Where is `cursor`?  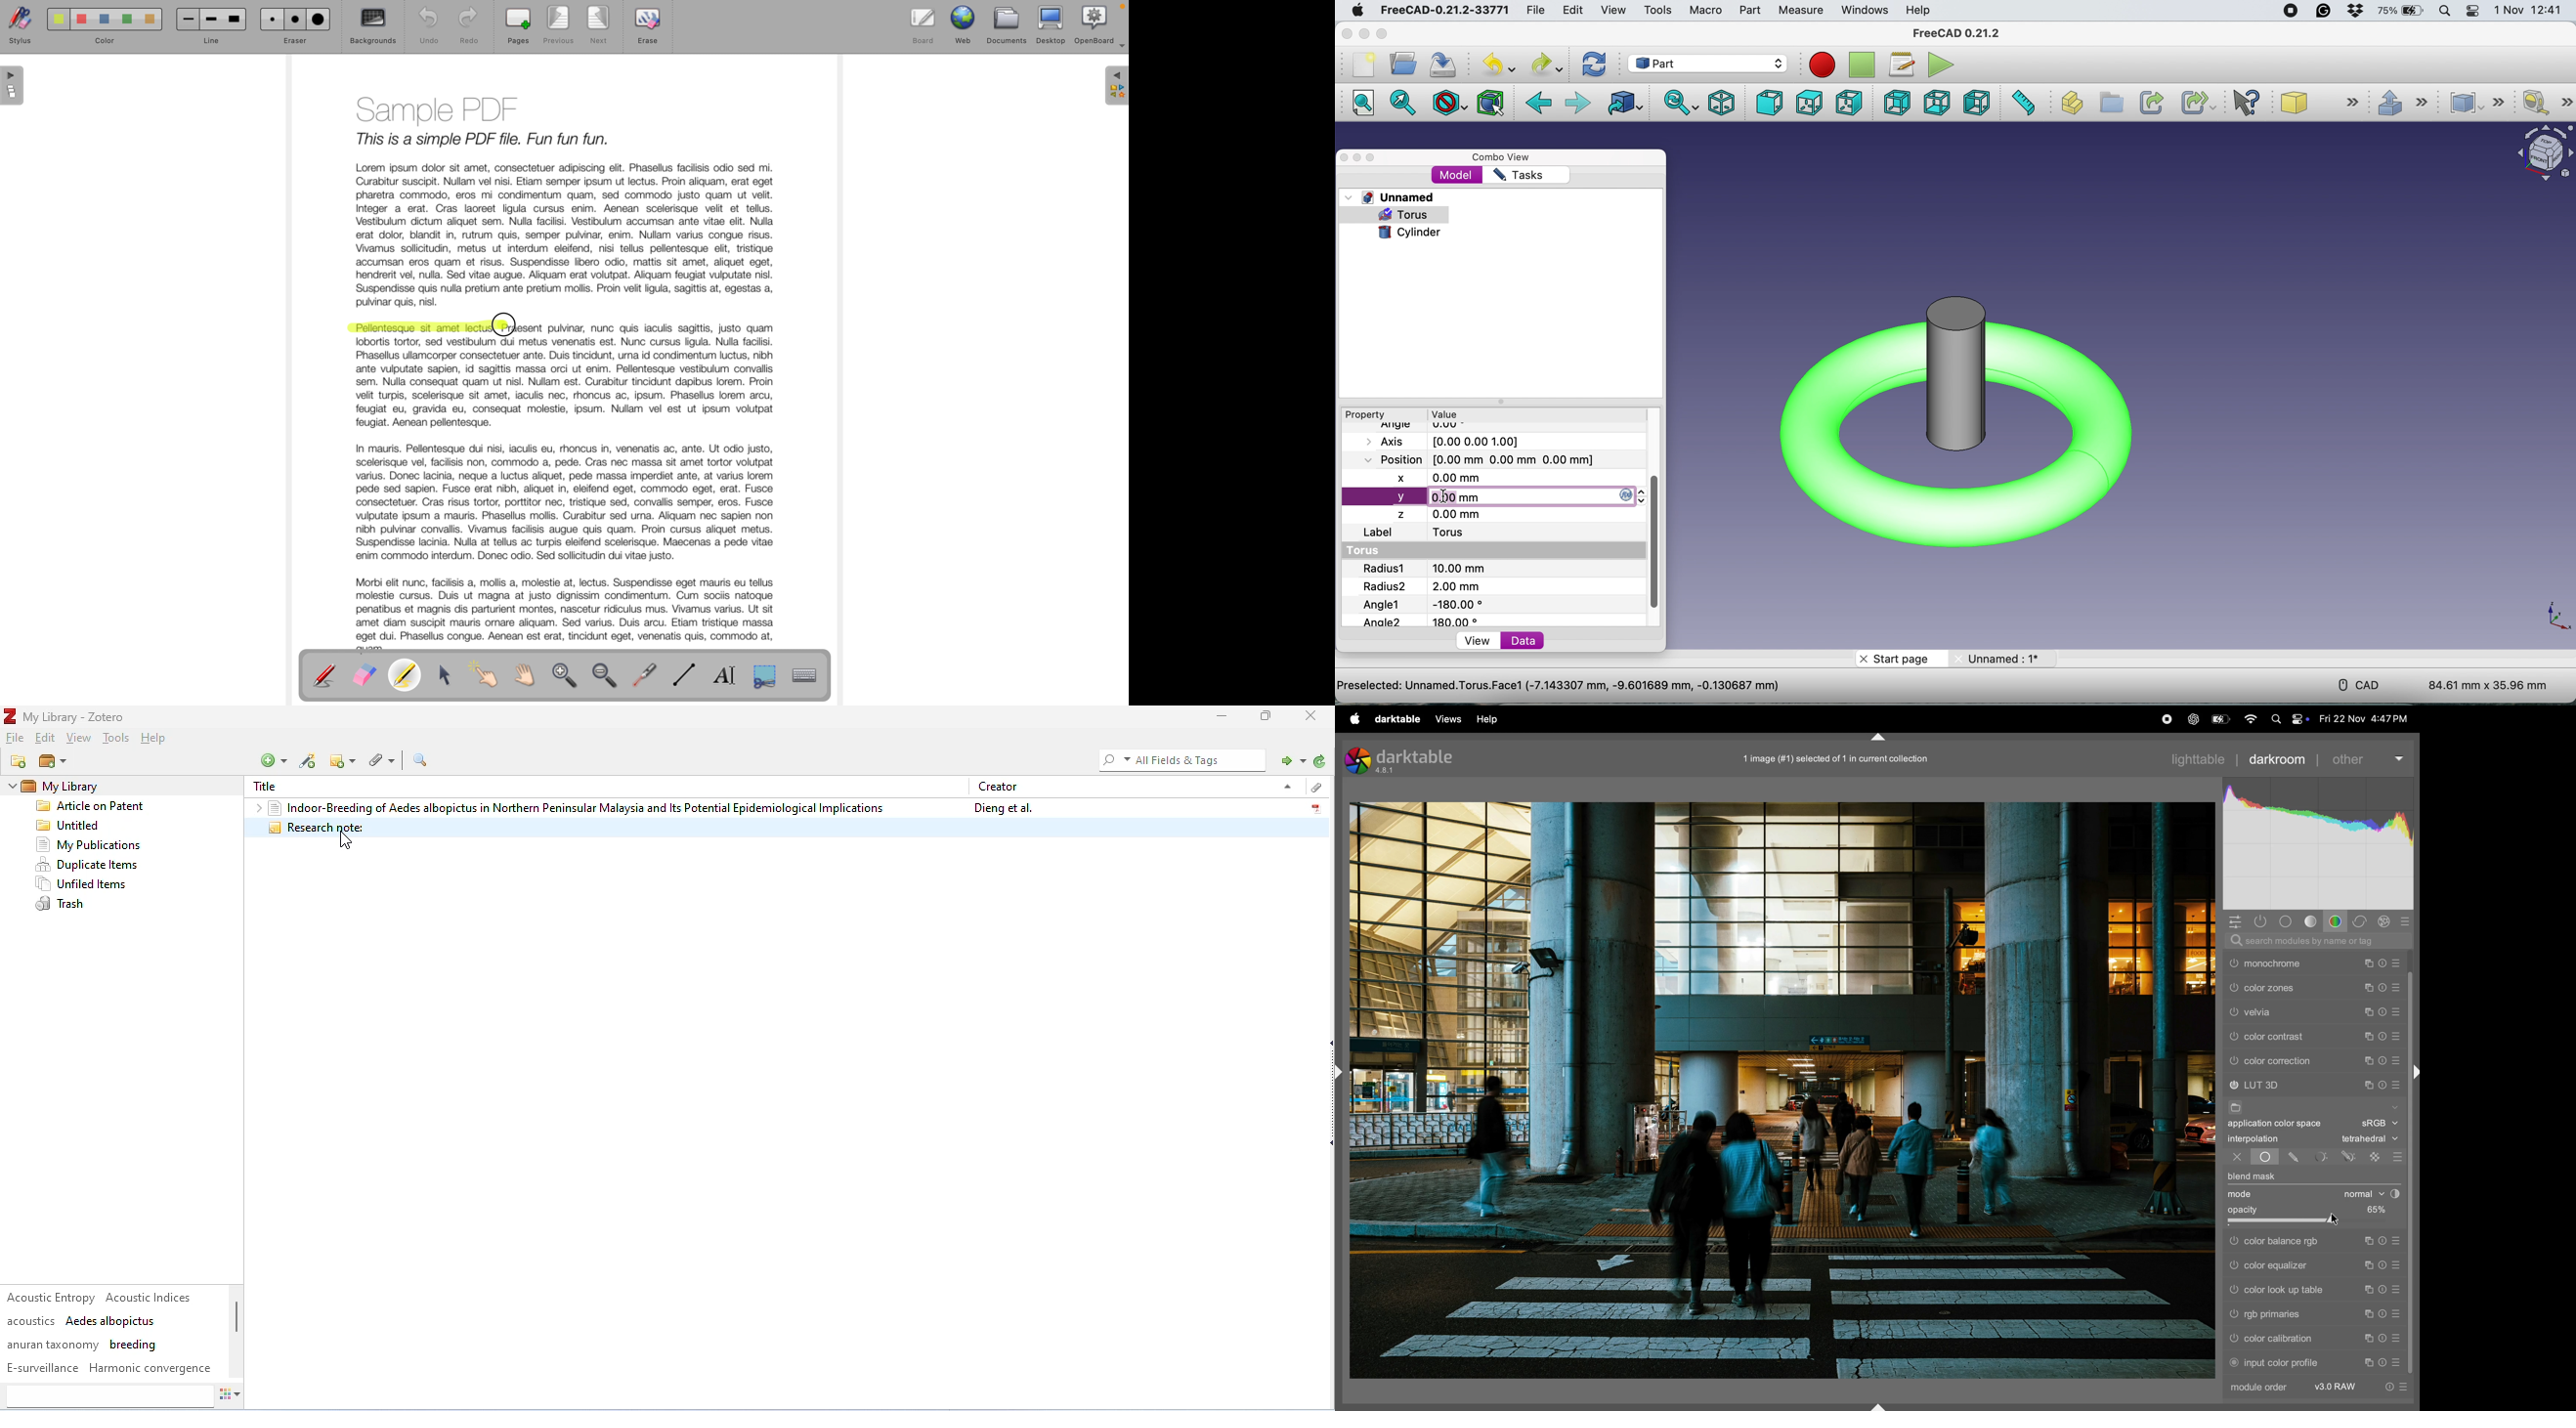 cursor is located at coordinates (1447, 500).